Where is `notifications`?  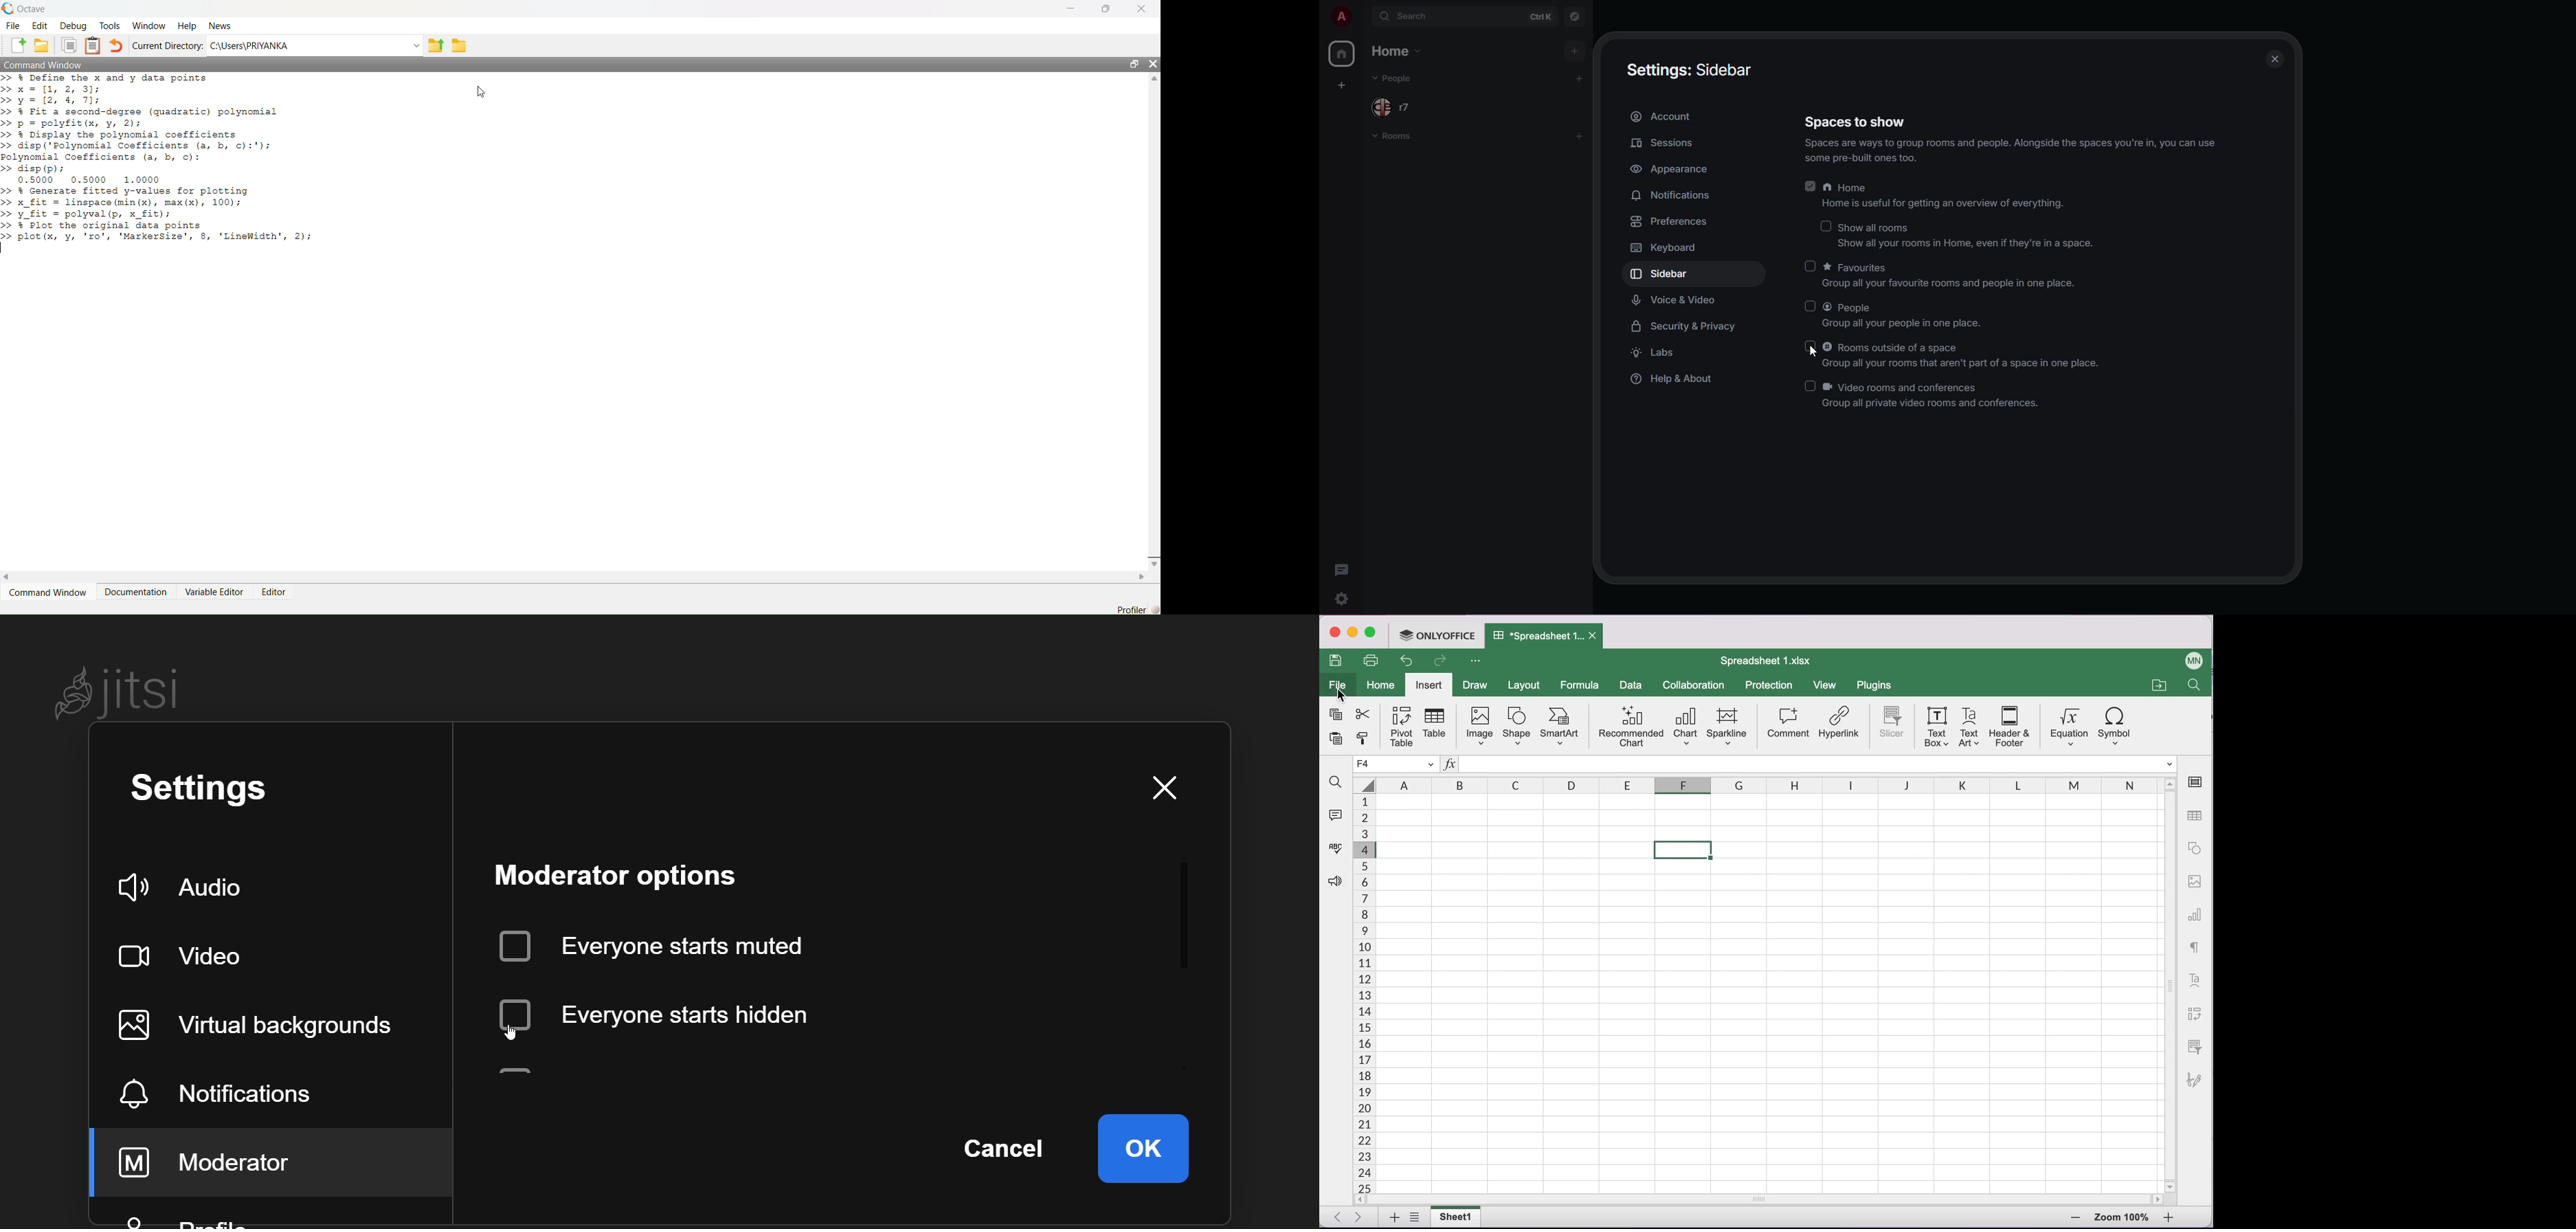 notifications is located at coordinates (1673, 195).